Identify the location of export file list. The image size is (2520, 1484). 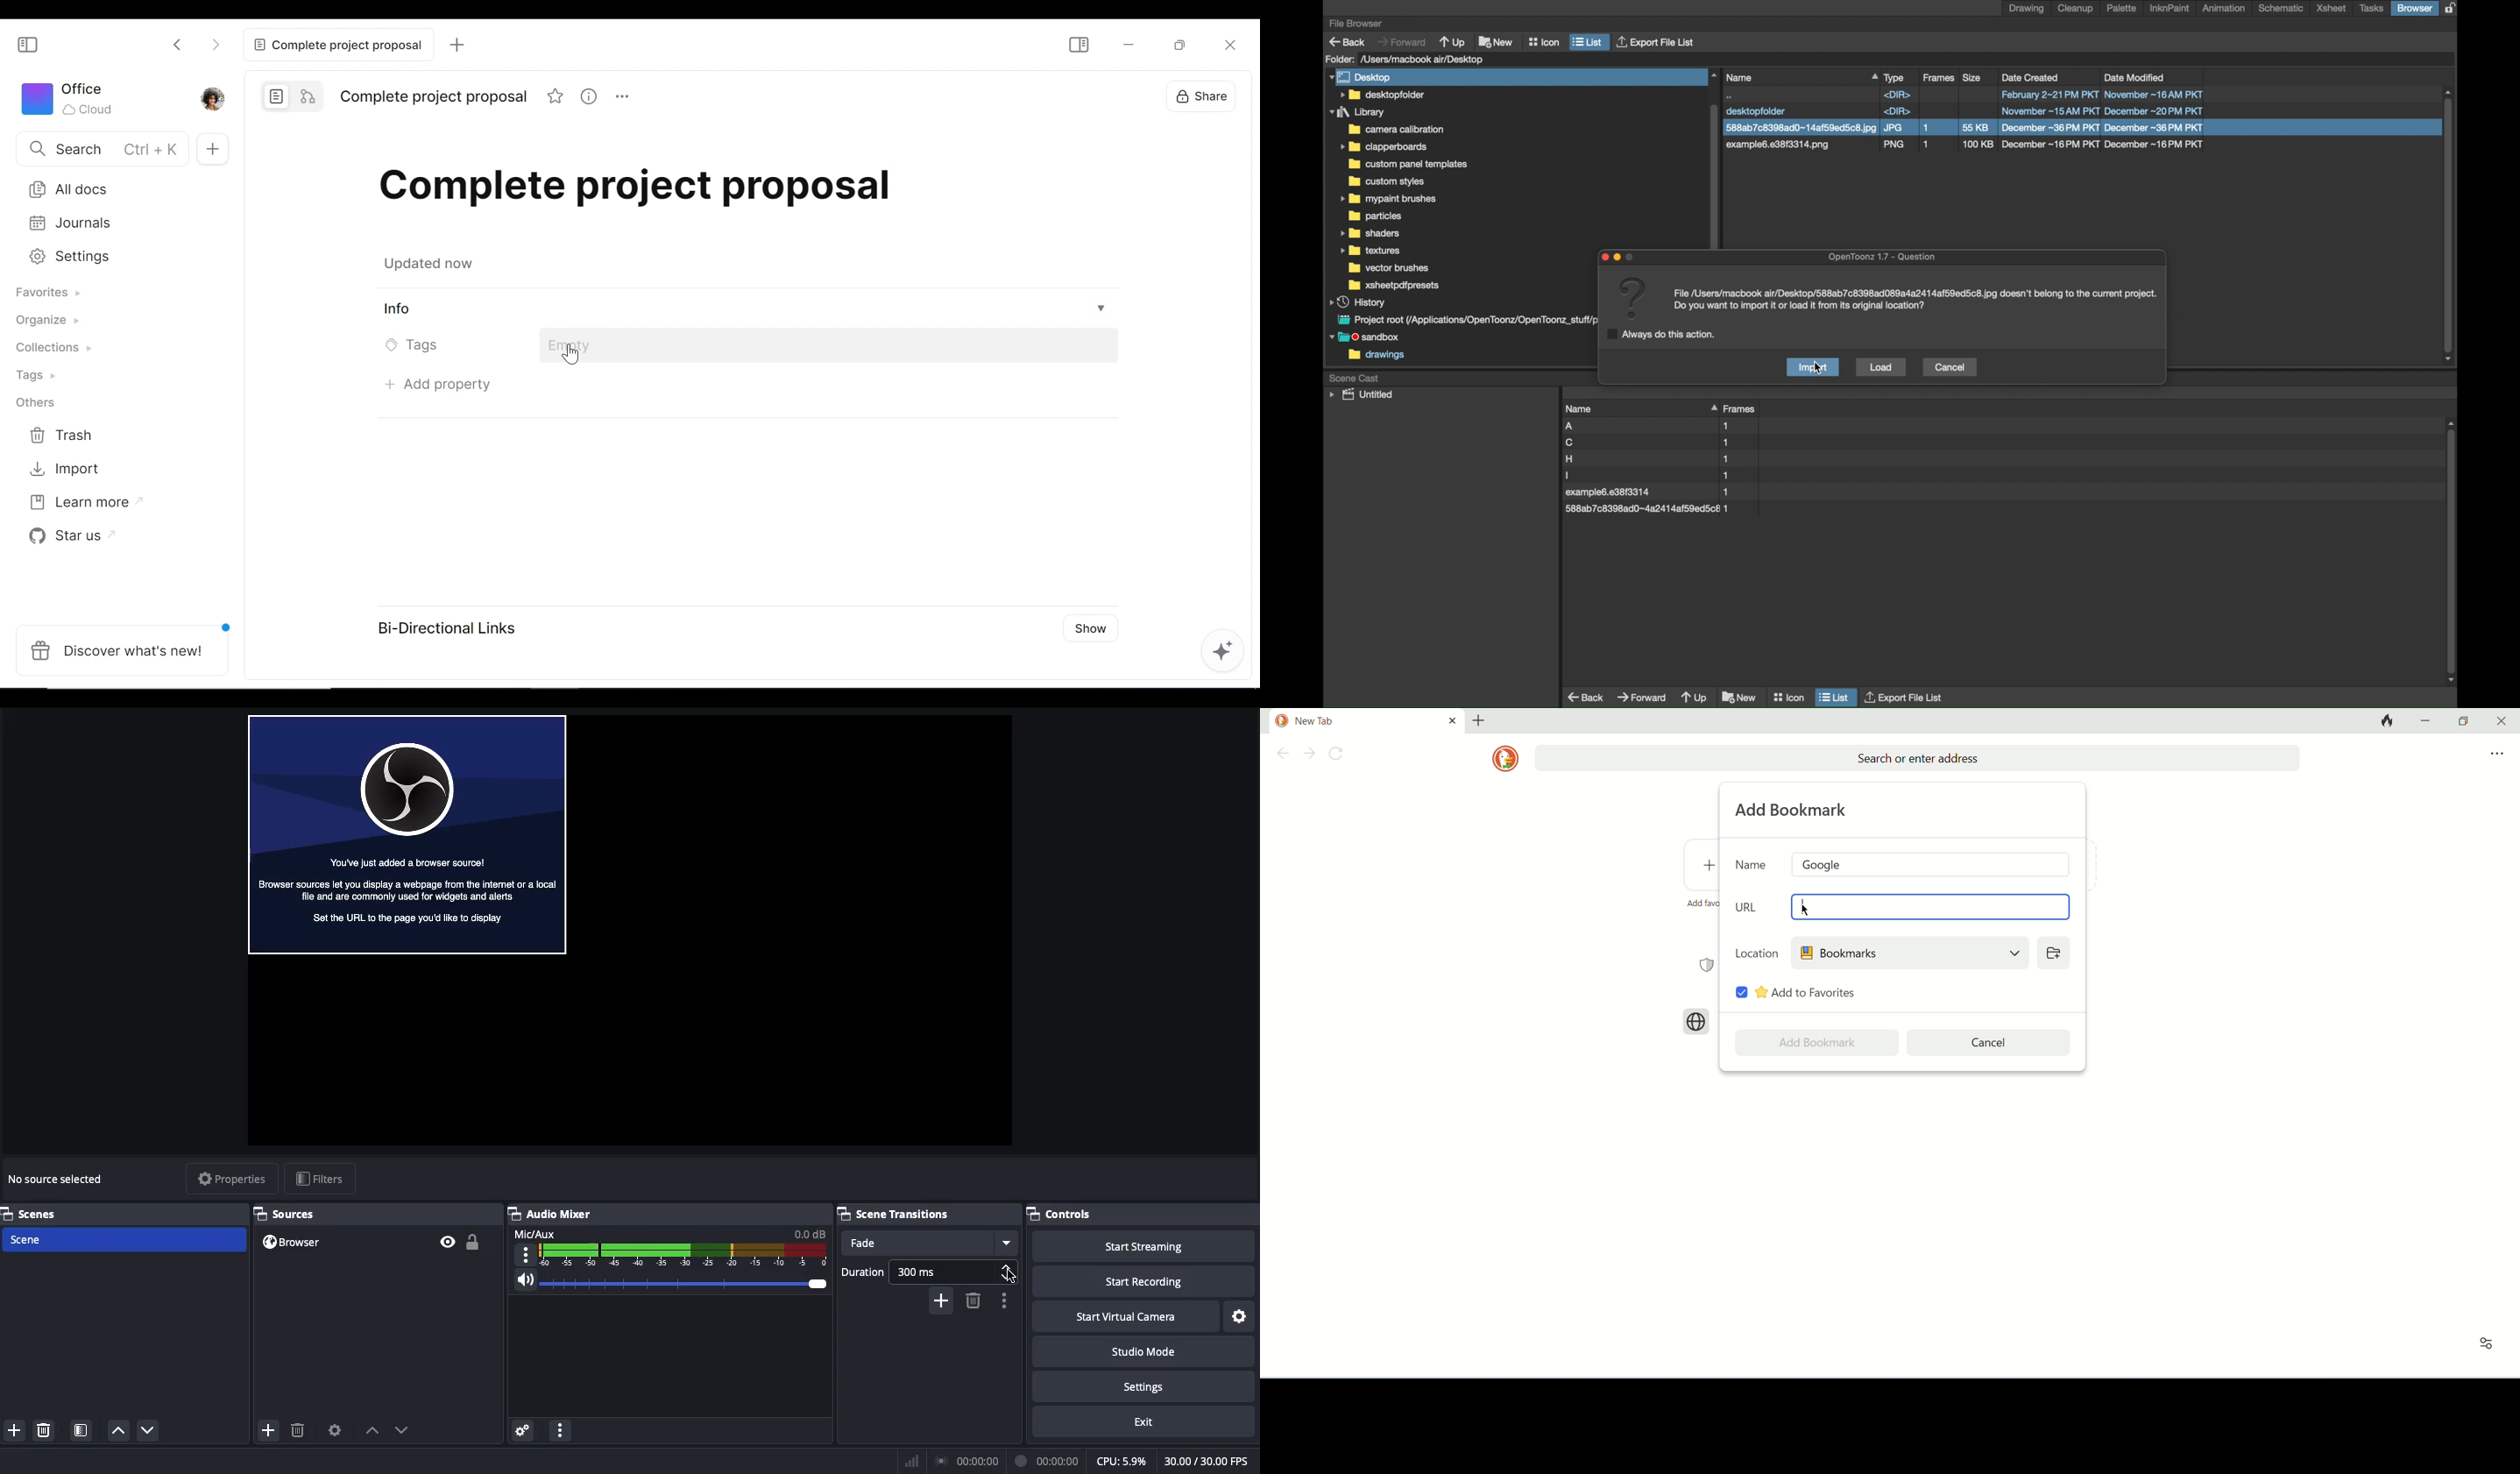
(1657, 43).